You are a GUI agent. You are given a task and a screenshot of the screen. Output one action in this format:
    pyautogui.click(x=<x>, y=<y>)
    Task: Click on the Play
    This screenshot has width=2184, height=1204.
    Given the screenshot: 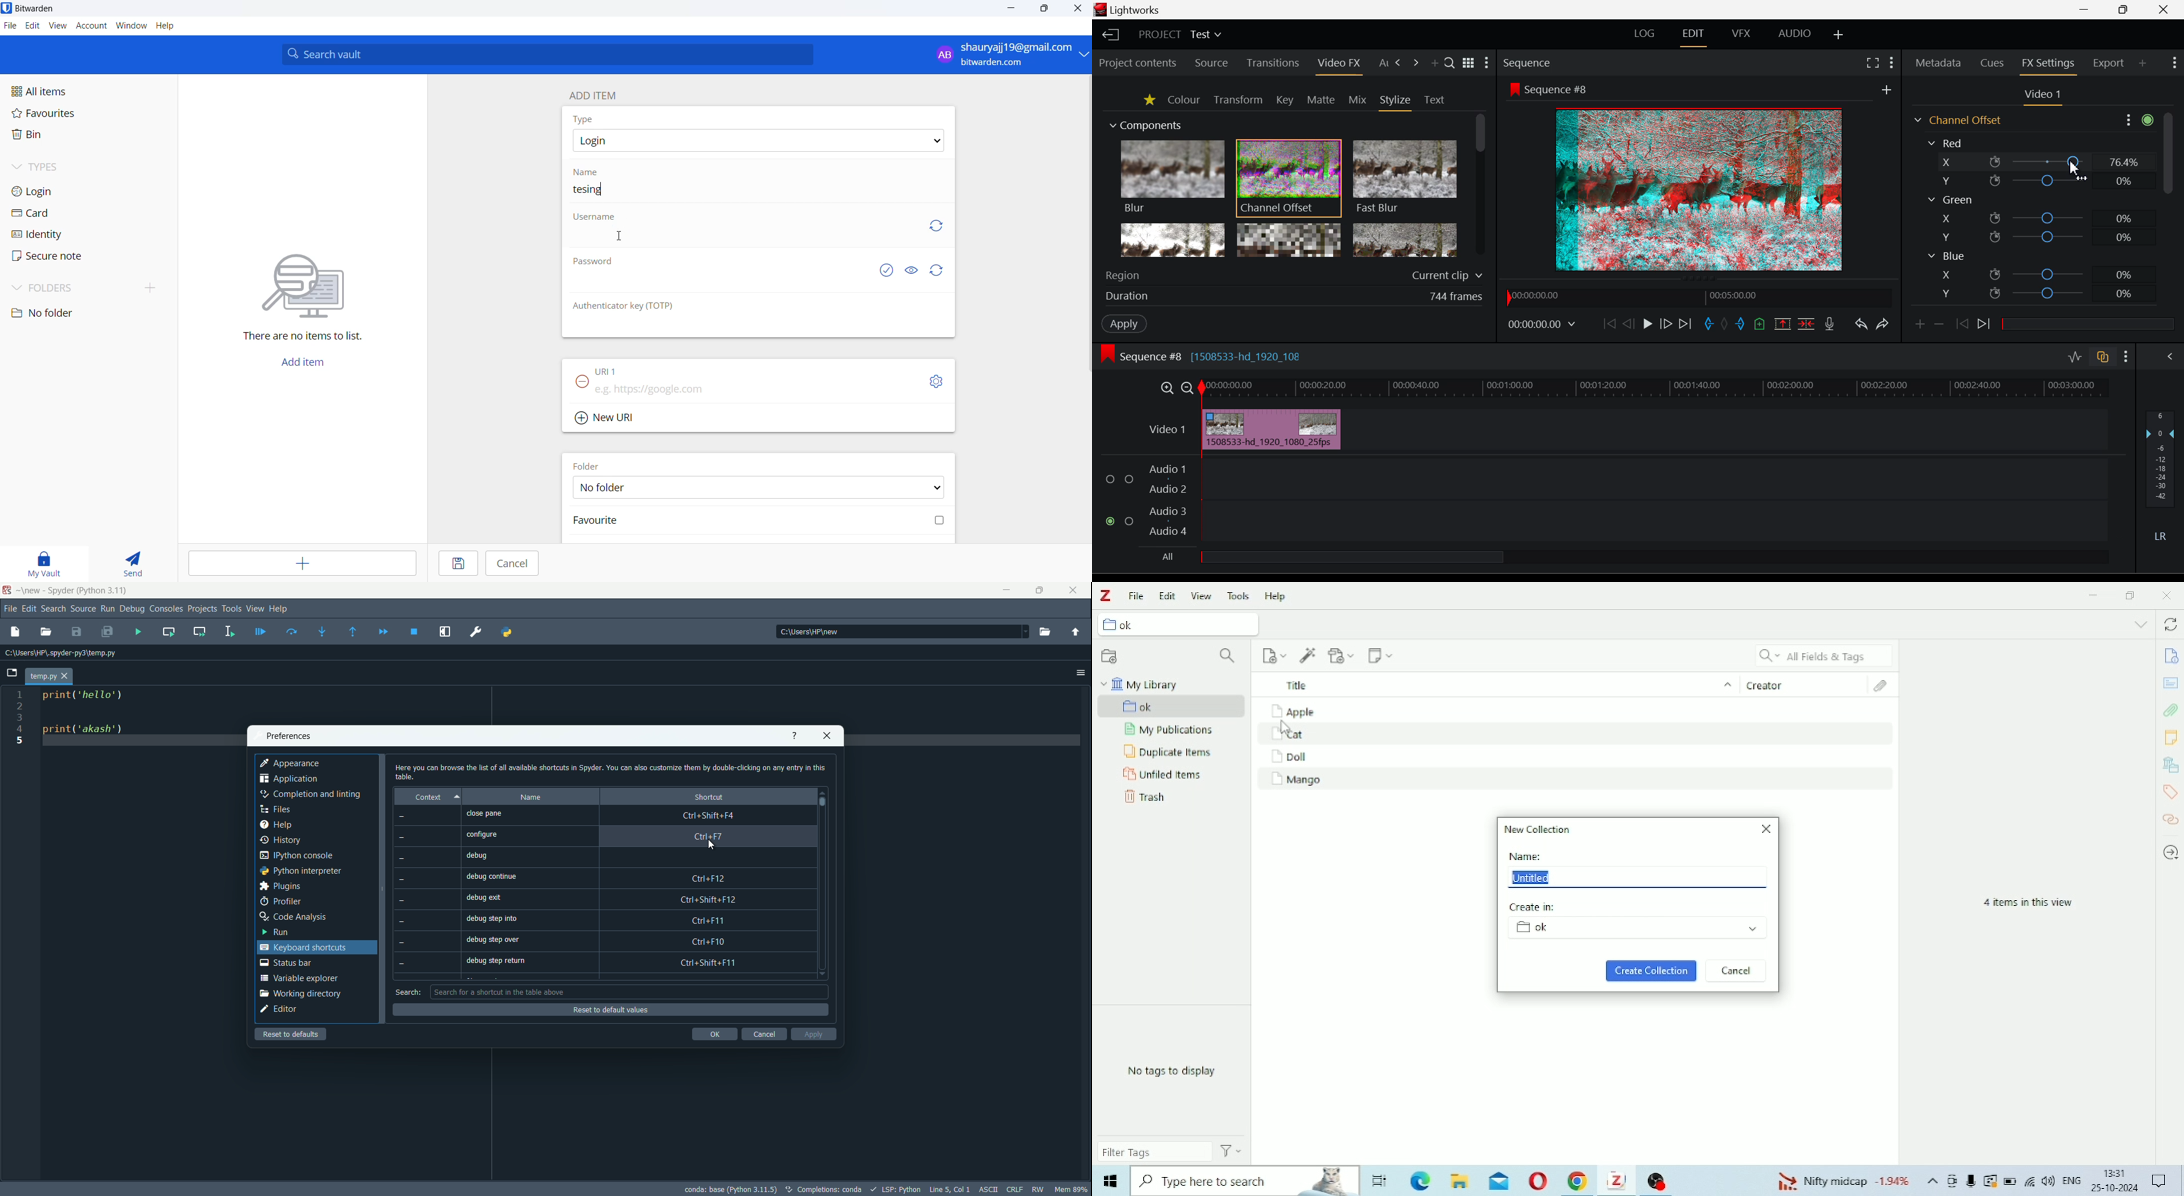 What is the action you would take?
    pyautogui.click(x=1646, y=325)
    